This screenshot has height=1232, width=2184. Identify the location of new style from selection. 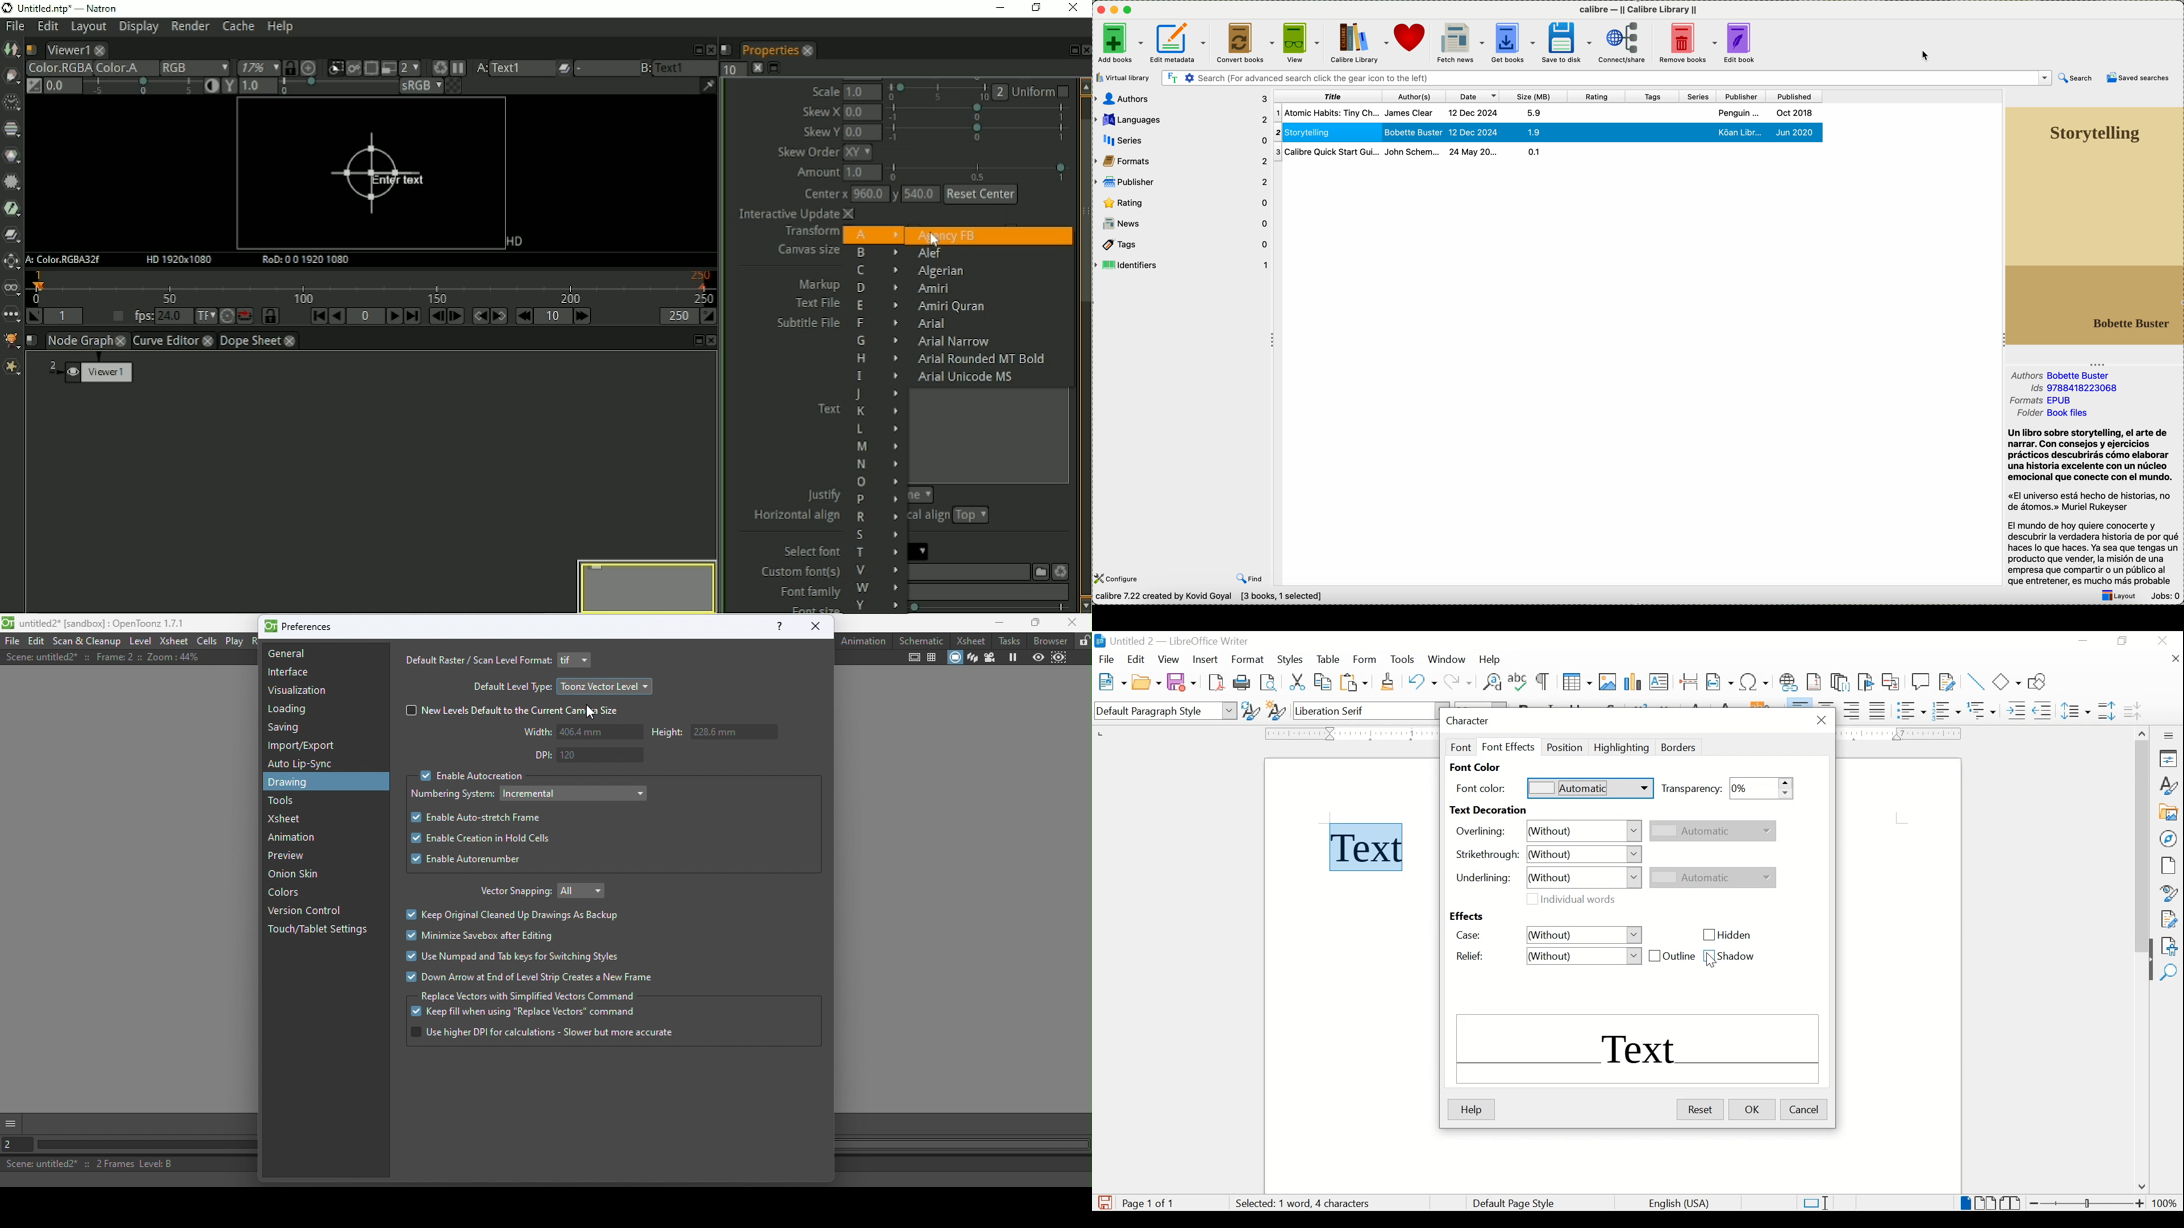
(1277, 708).